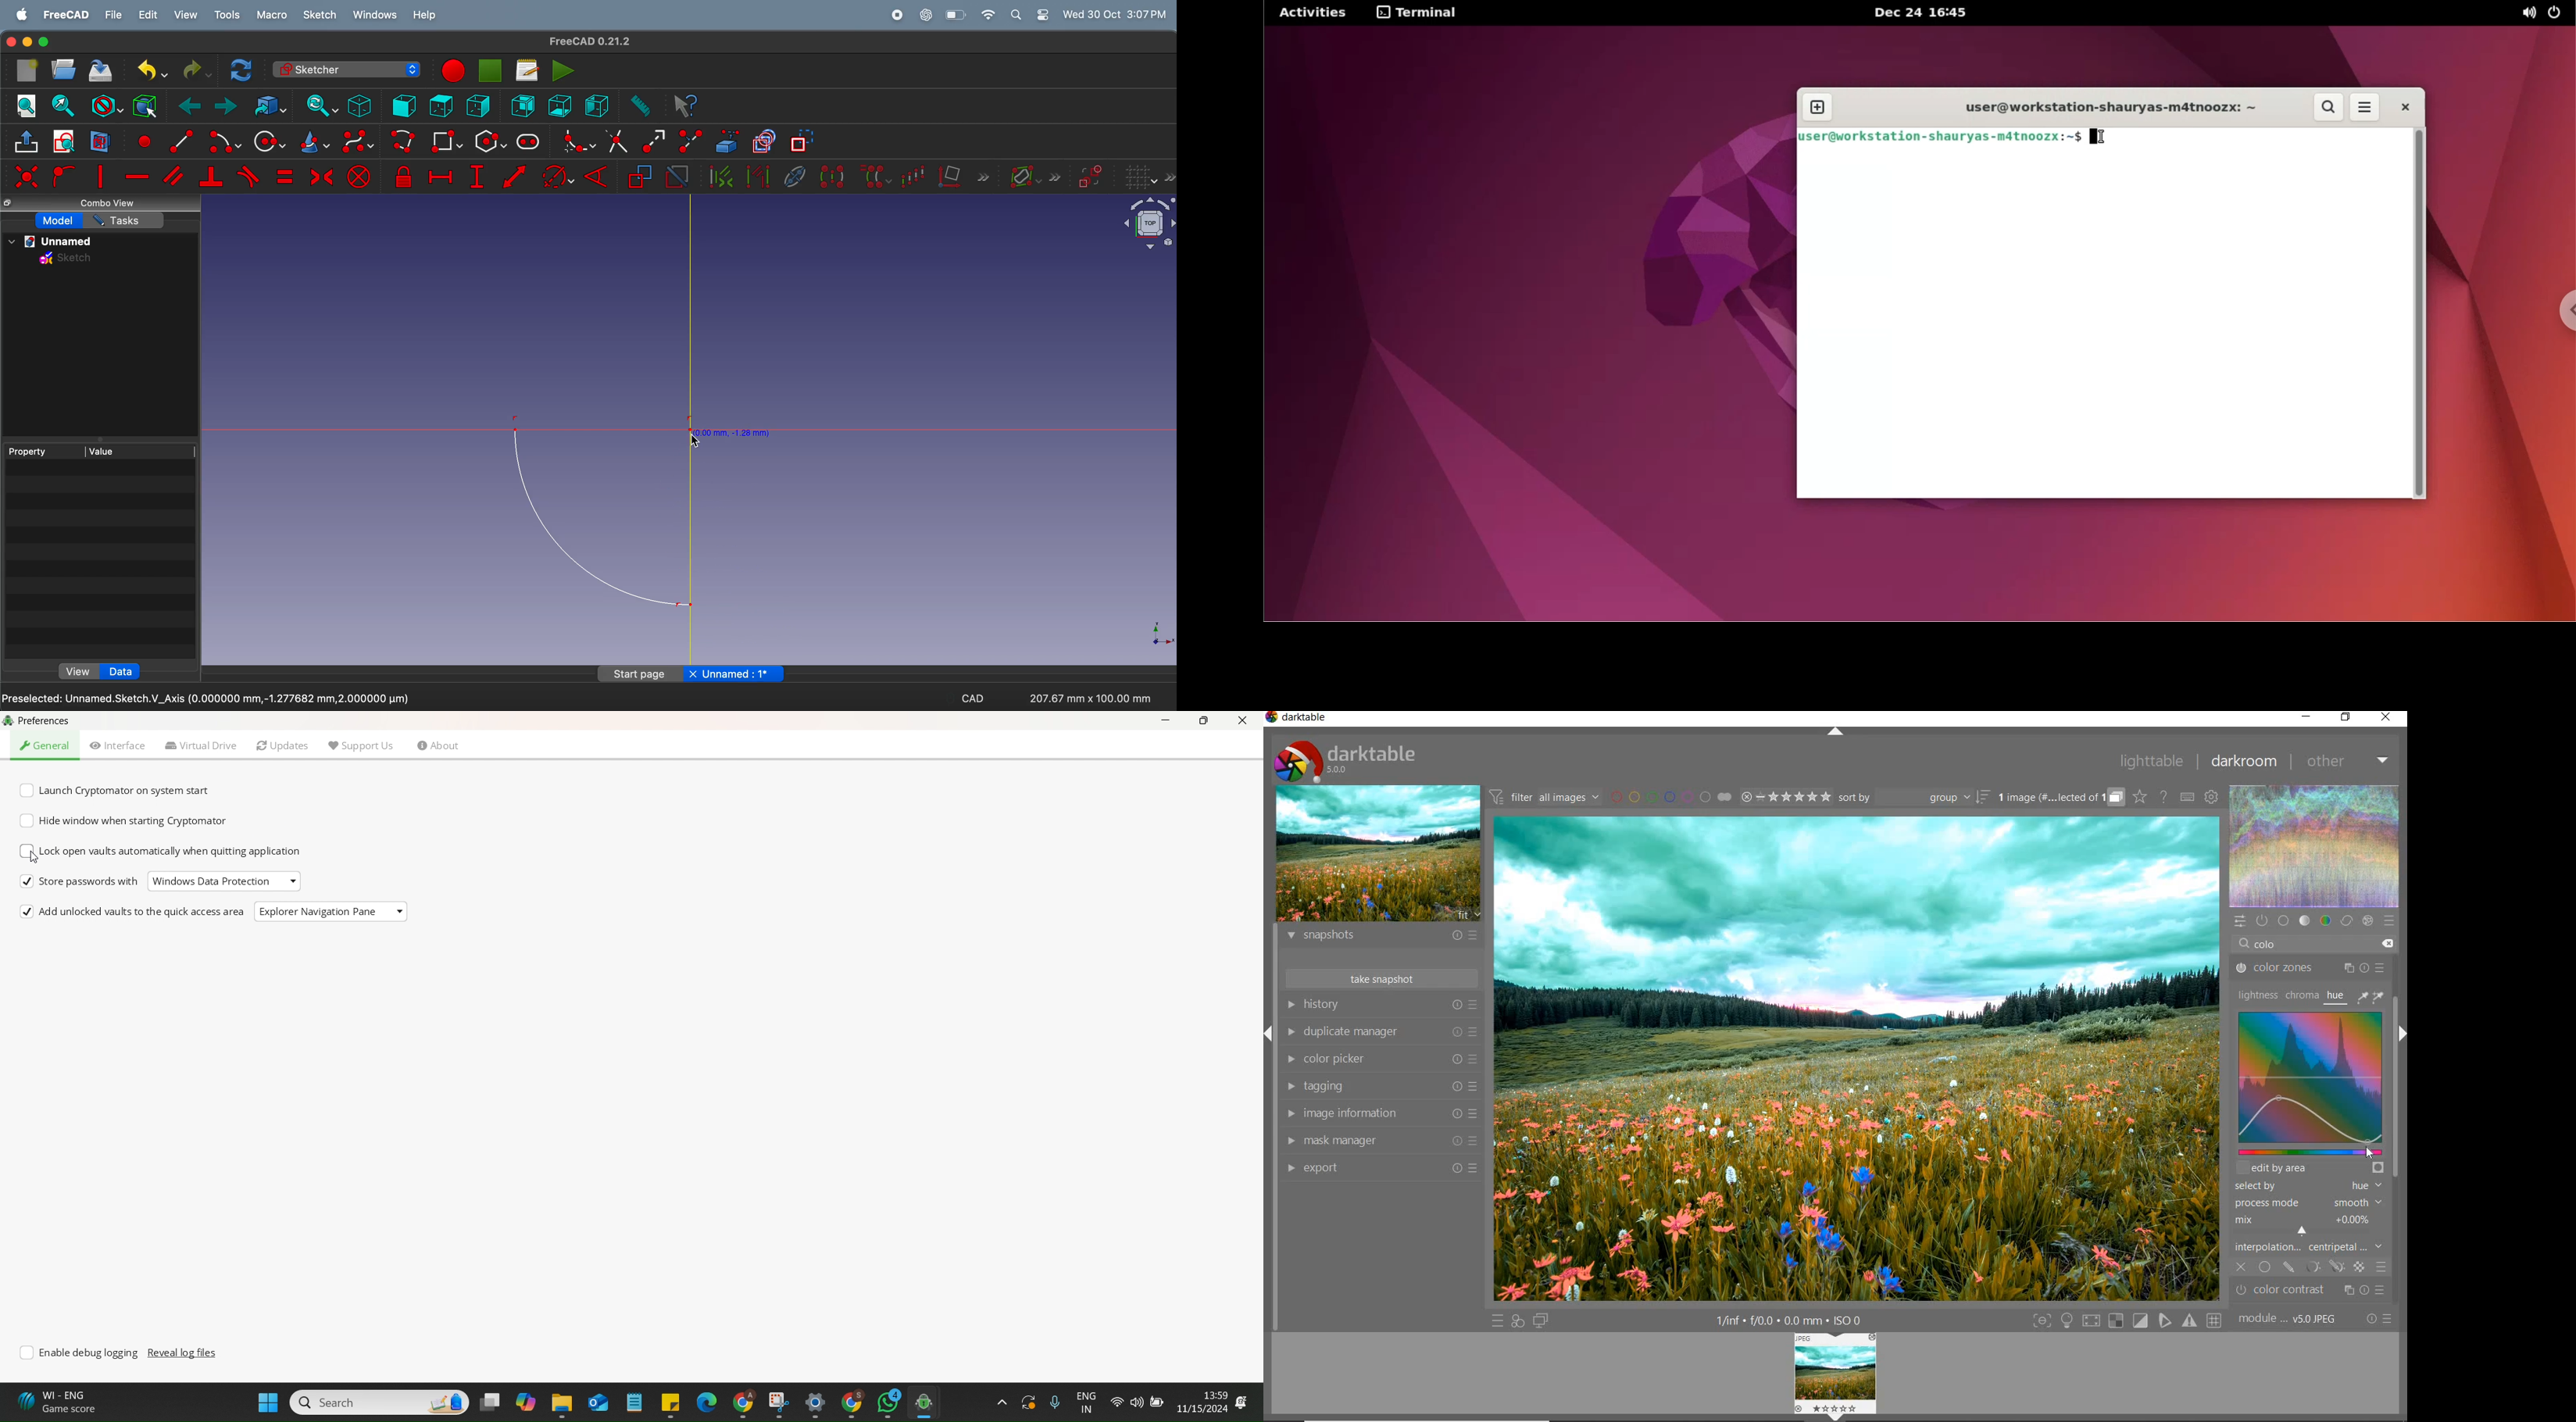 Image resolution: width=2576 pixels, height=1428 pixels. I want to click on Wed 30 Oct 3:07PM, so click(1118, 13).